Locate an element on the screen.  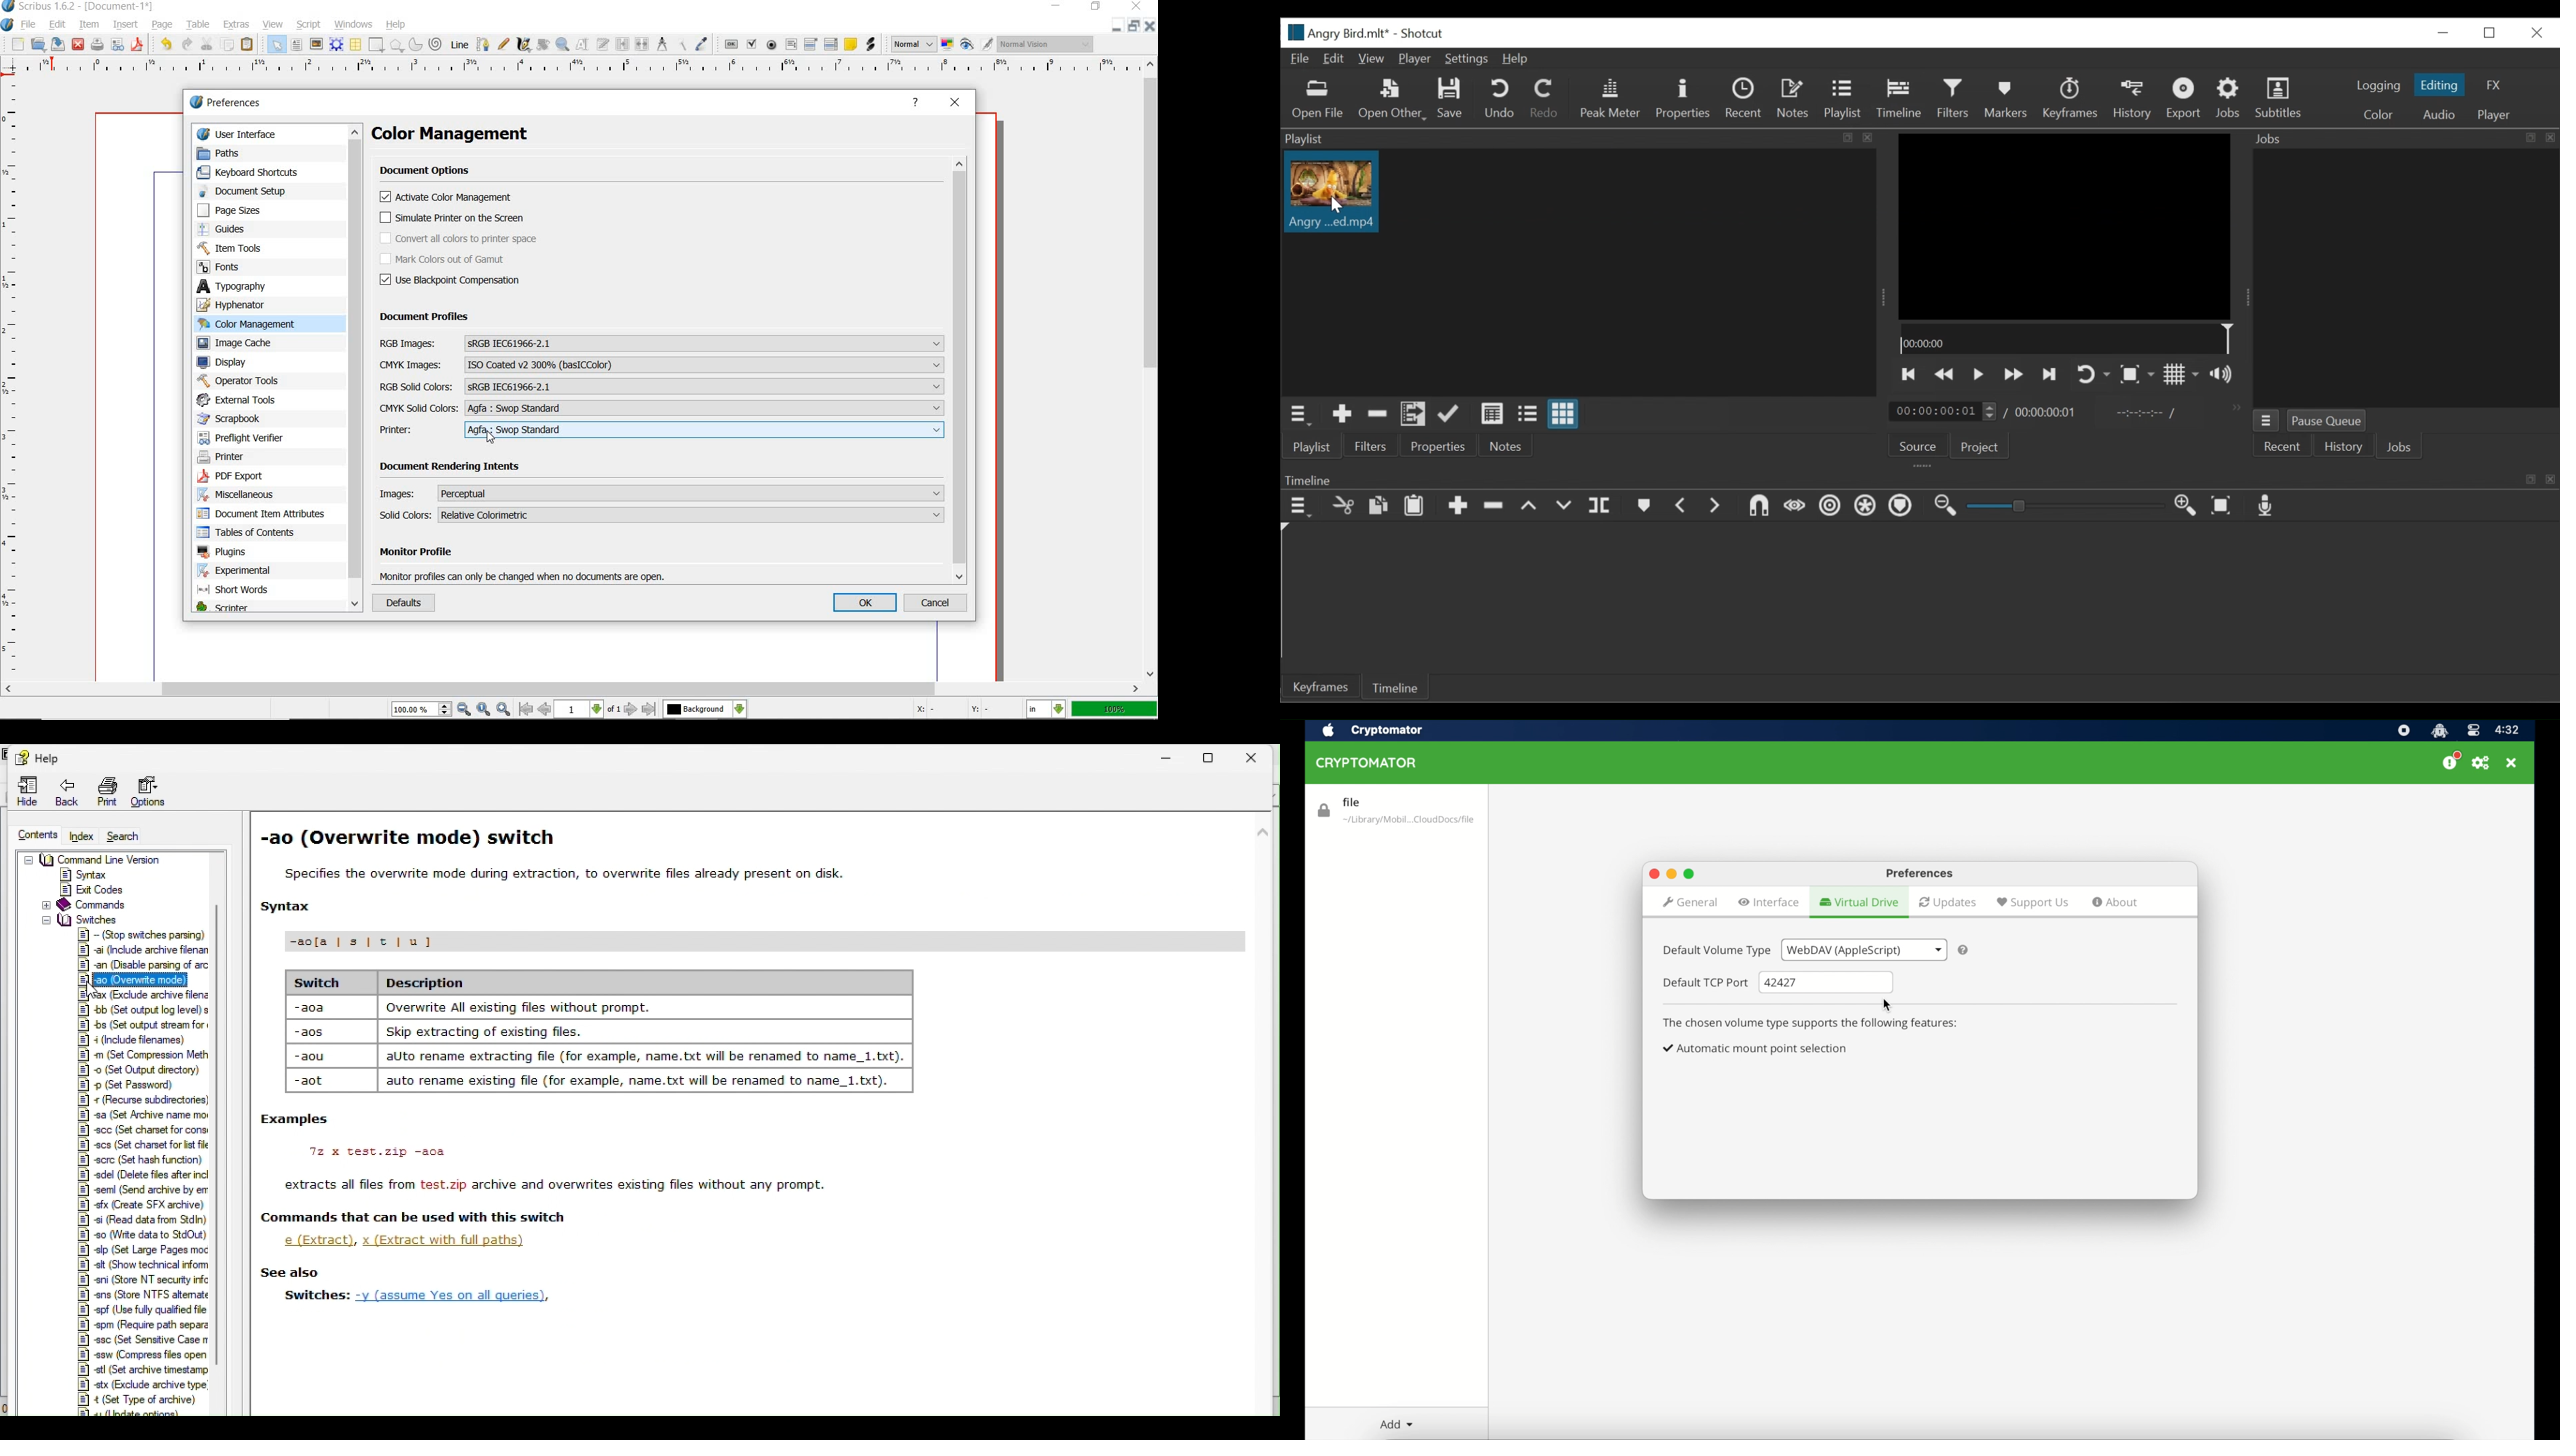
miscellaneous is located at coordinates (258, 496).